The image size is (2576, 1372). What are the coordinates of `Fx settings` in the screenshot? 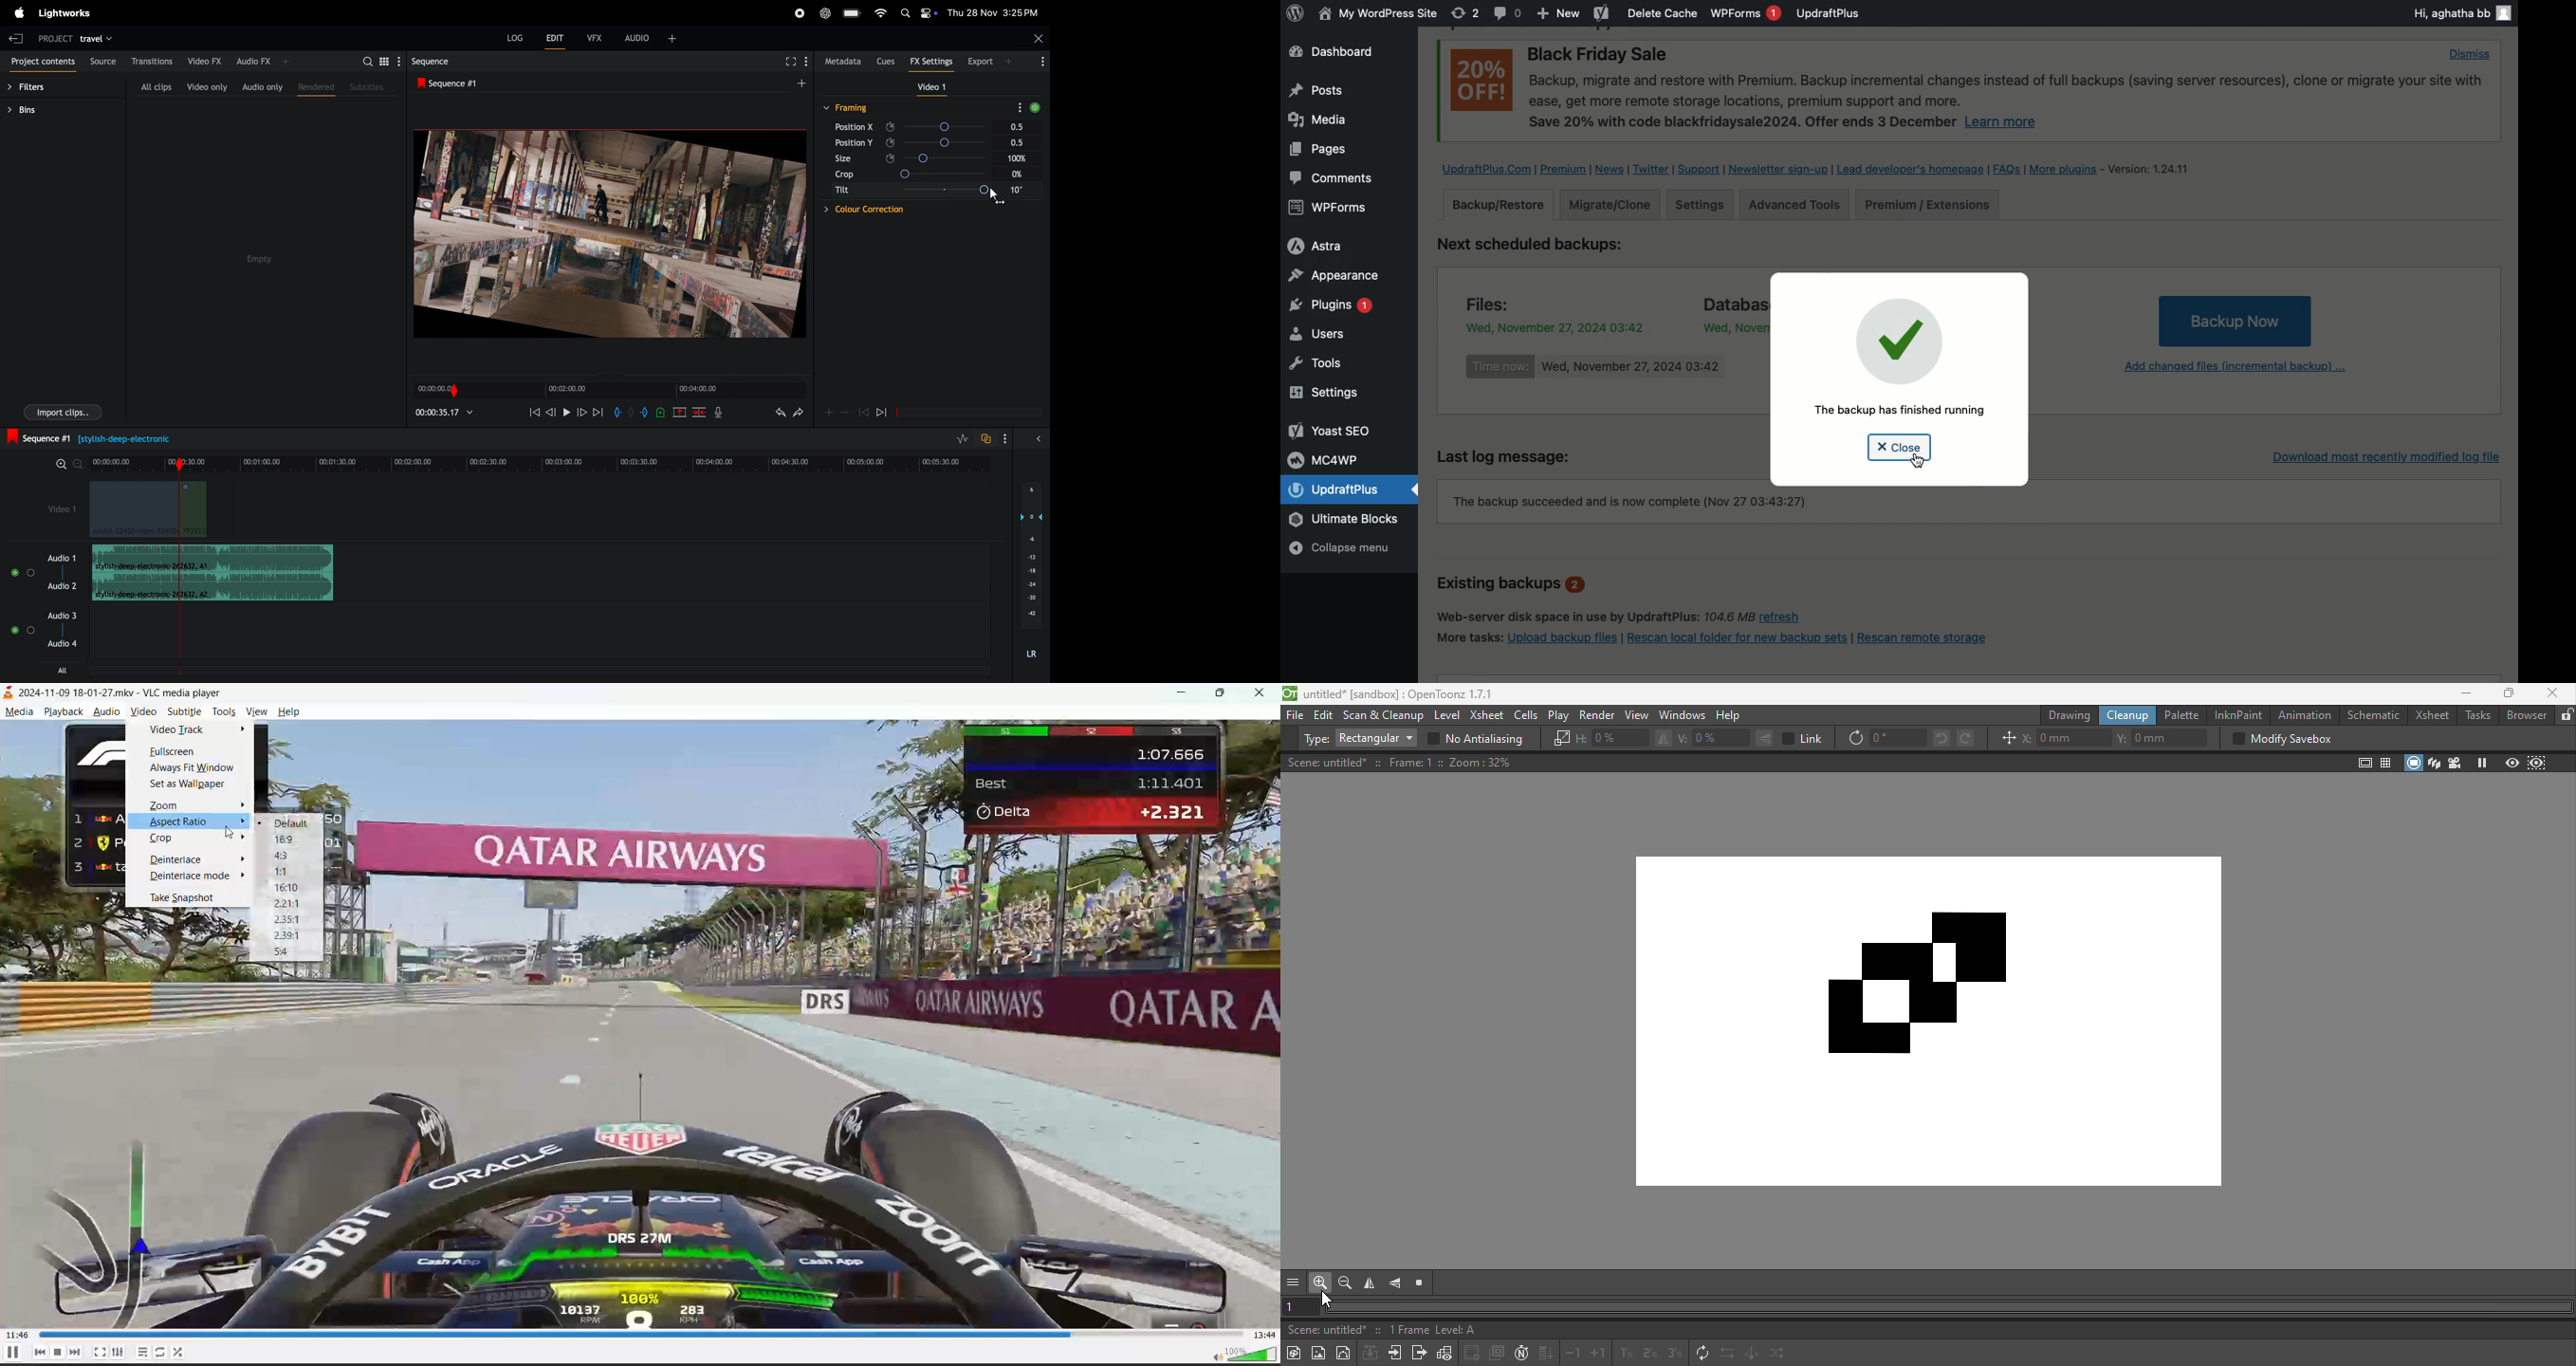 It's located at (931, 62).